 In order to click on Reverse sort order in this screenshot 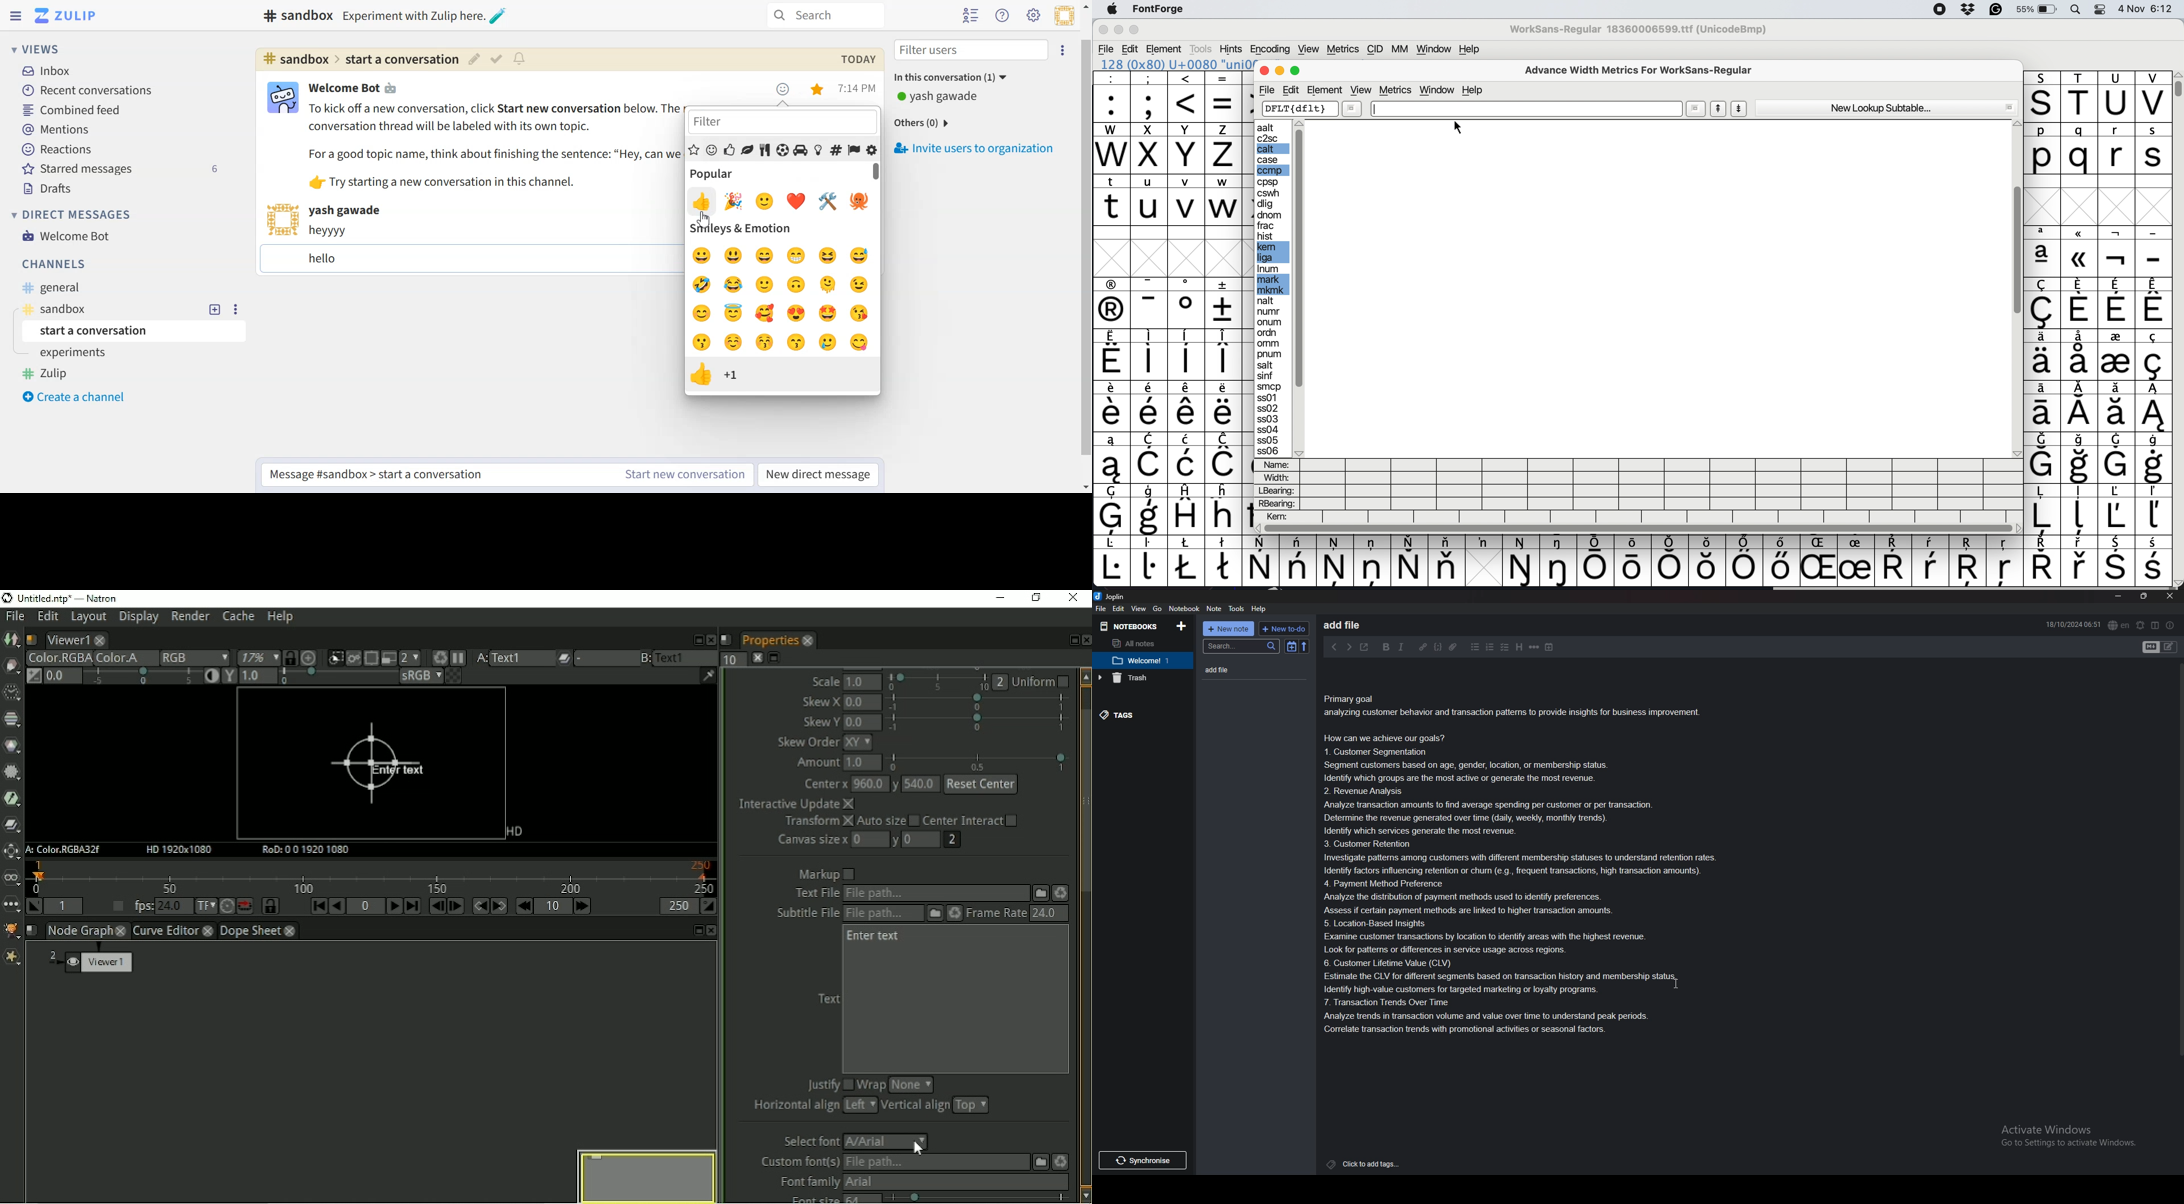, I will do `click(1306, 646)`.